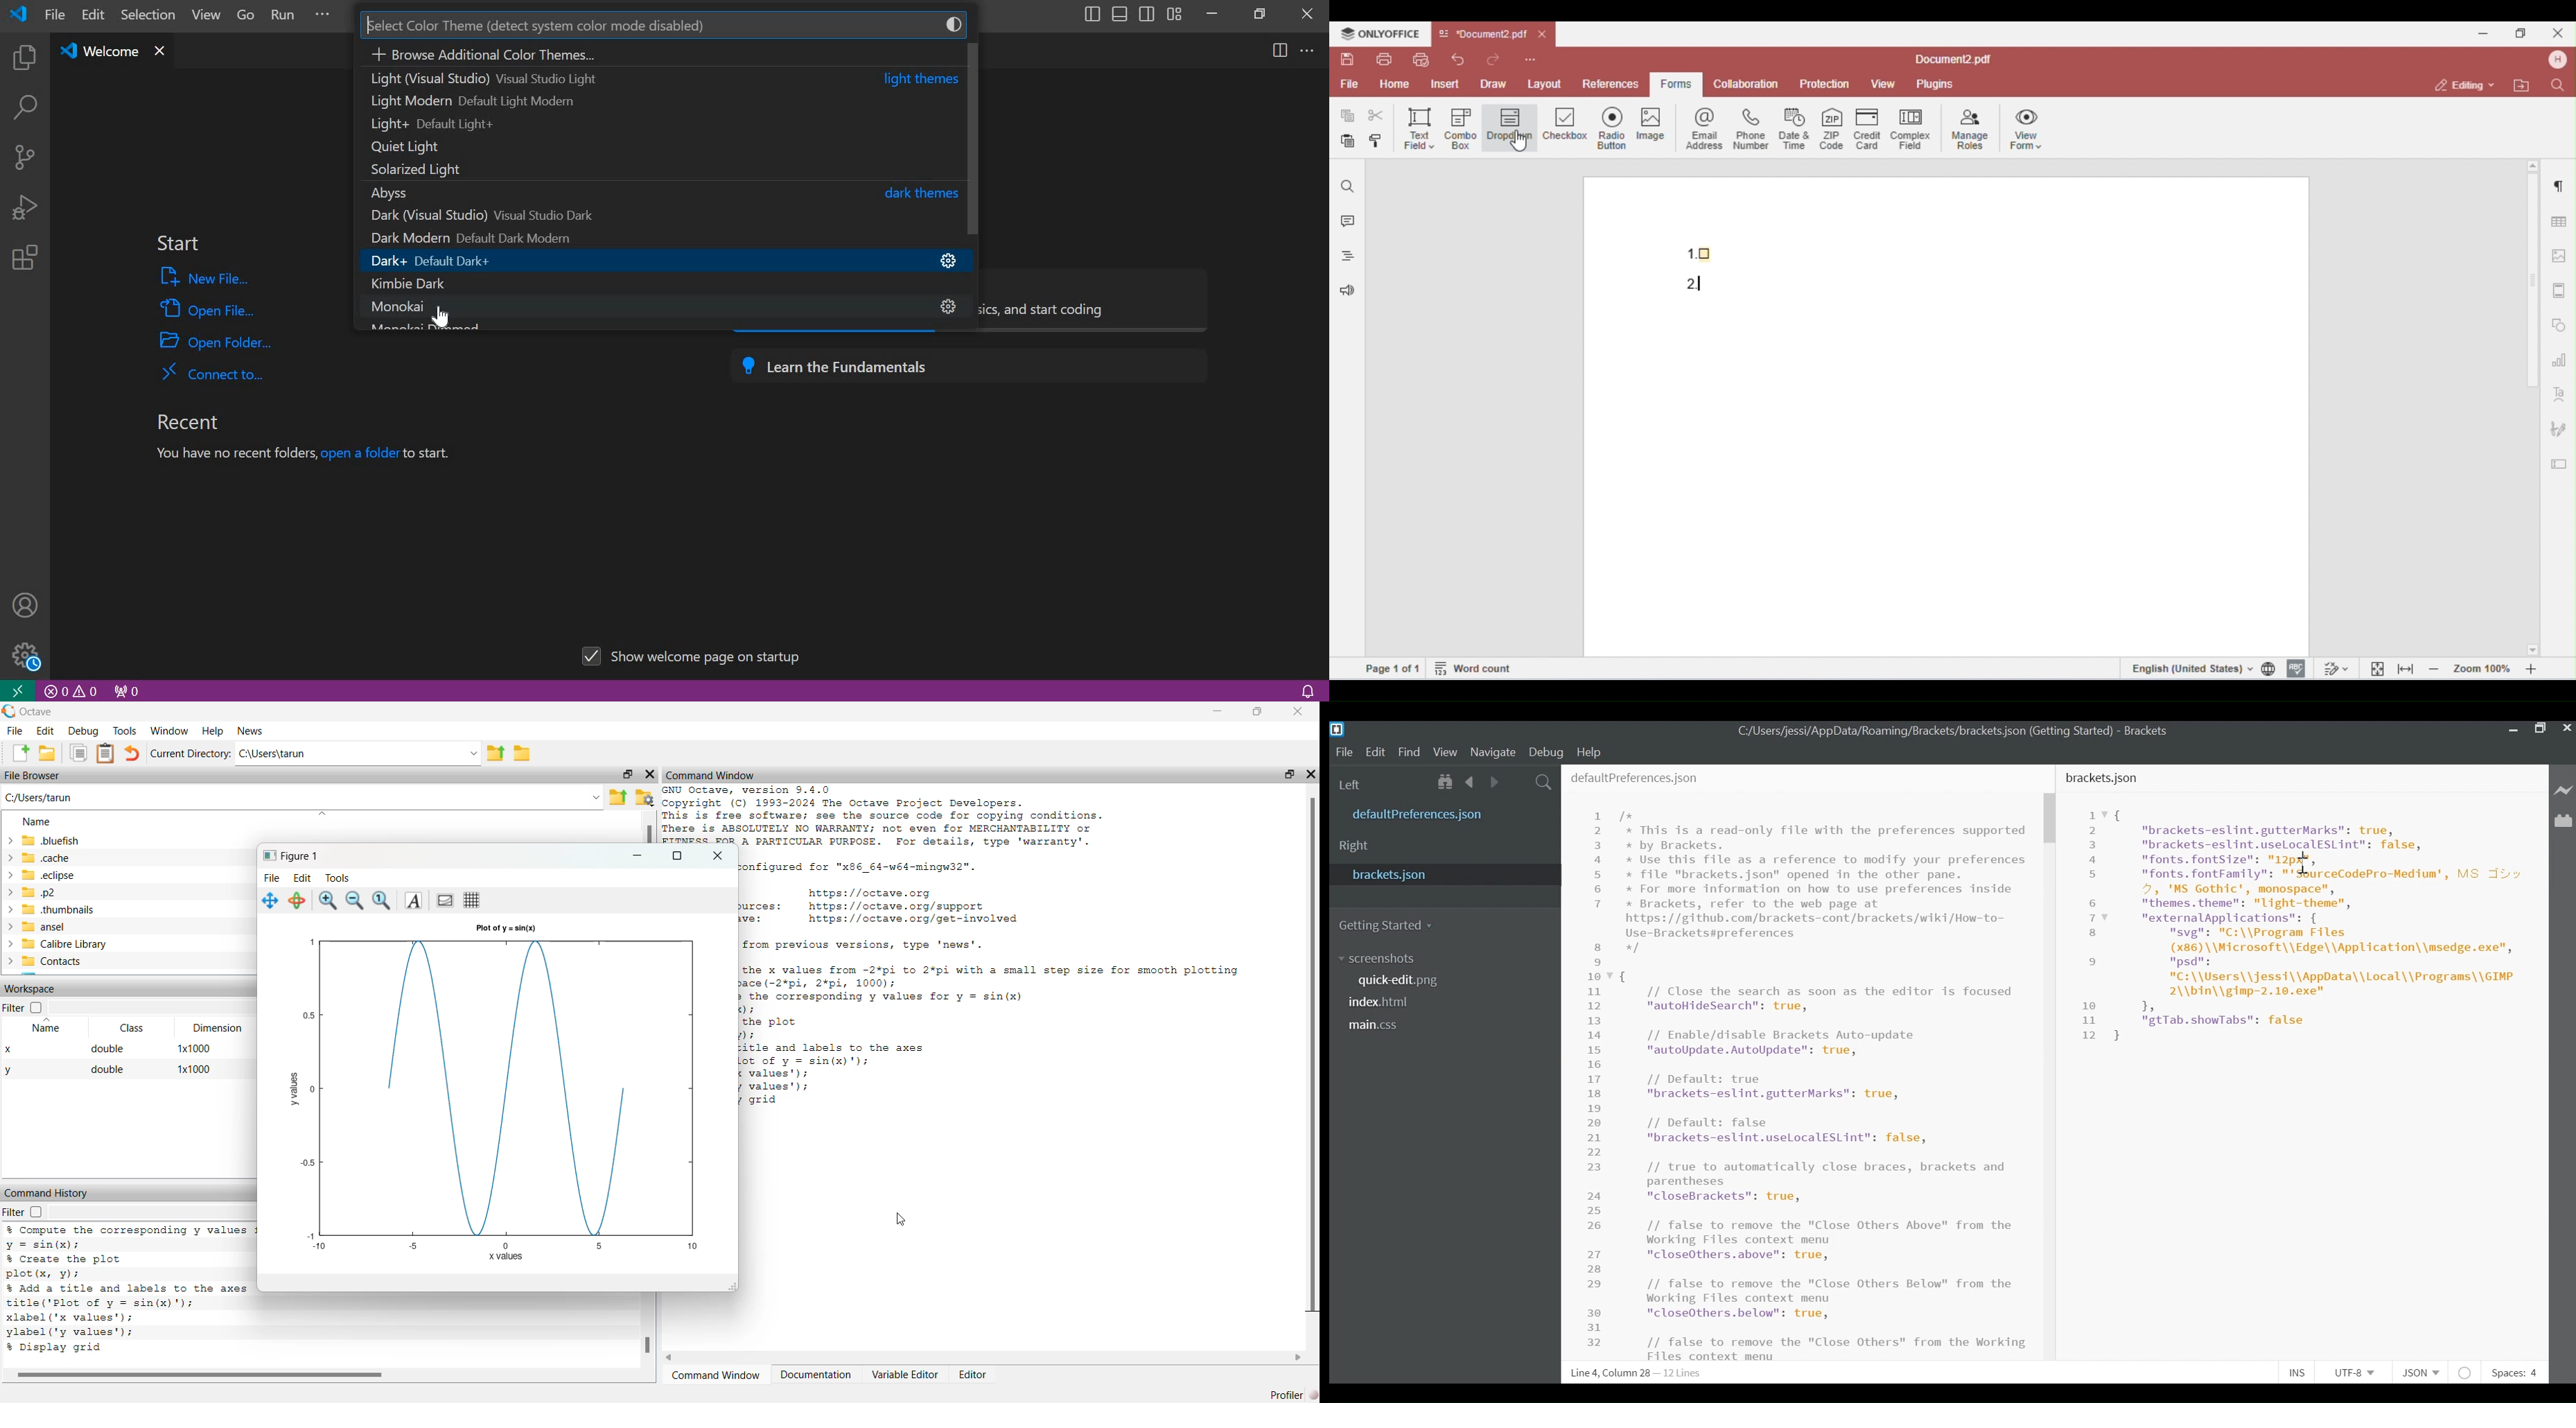  Describe the element at coordinates (902, 1219) in the screenshot. I see `cursor` at that location.